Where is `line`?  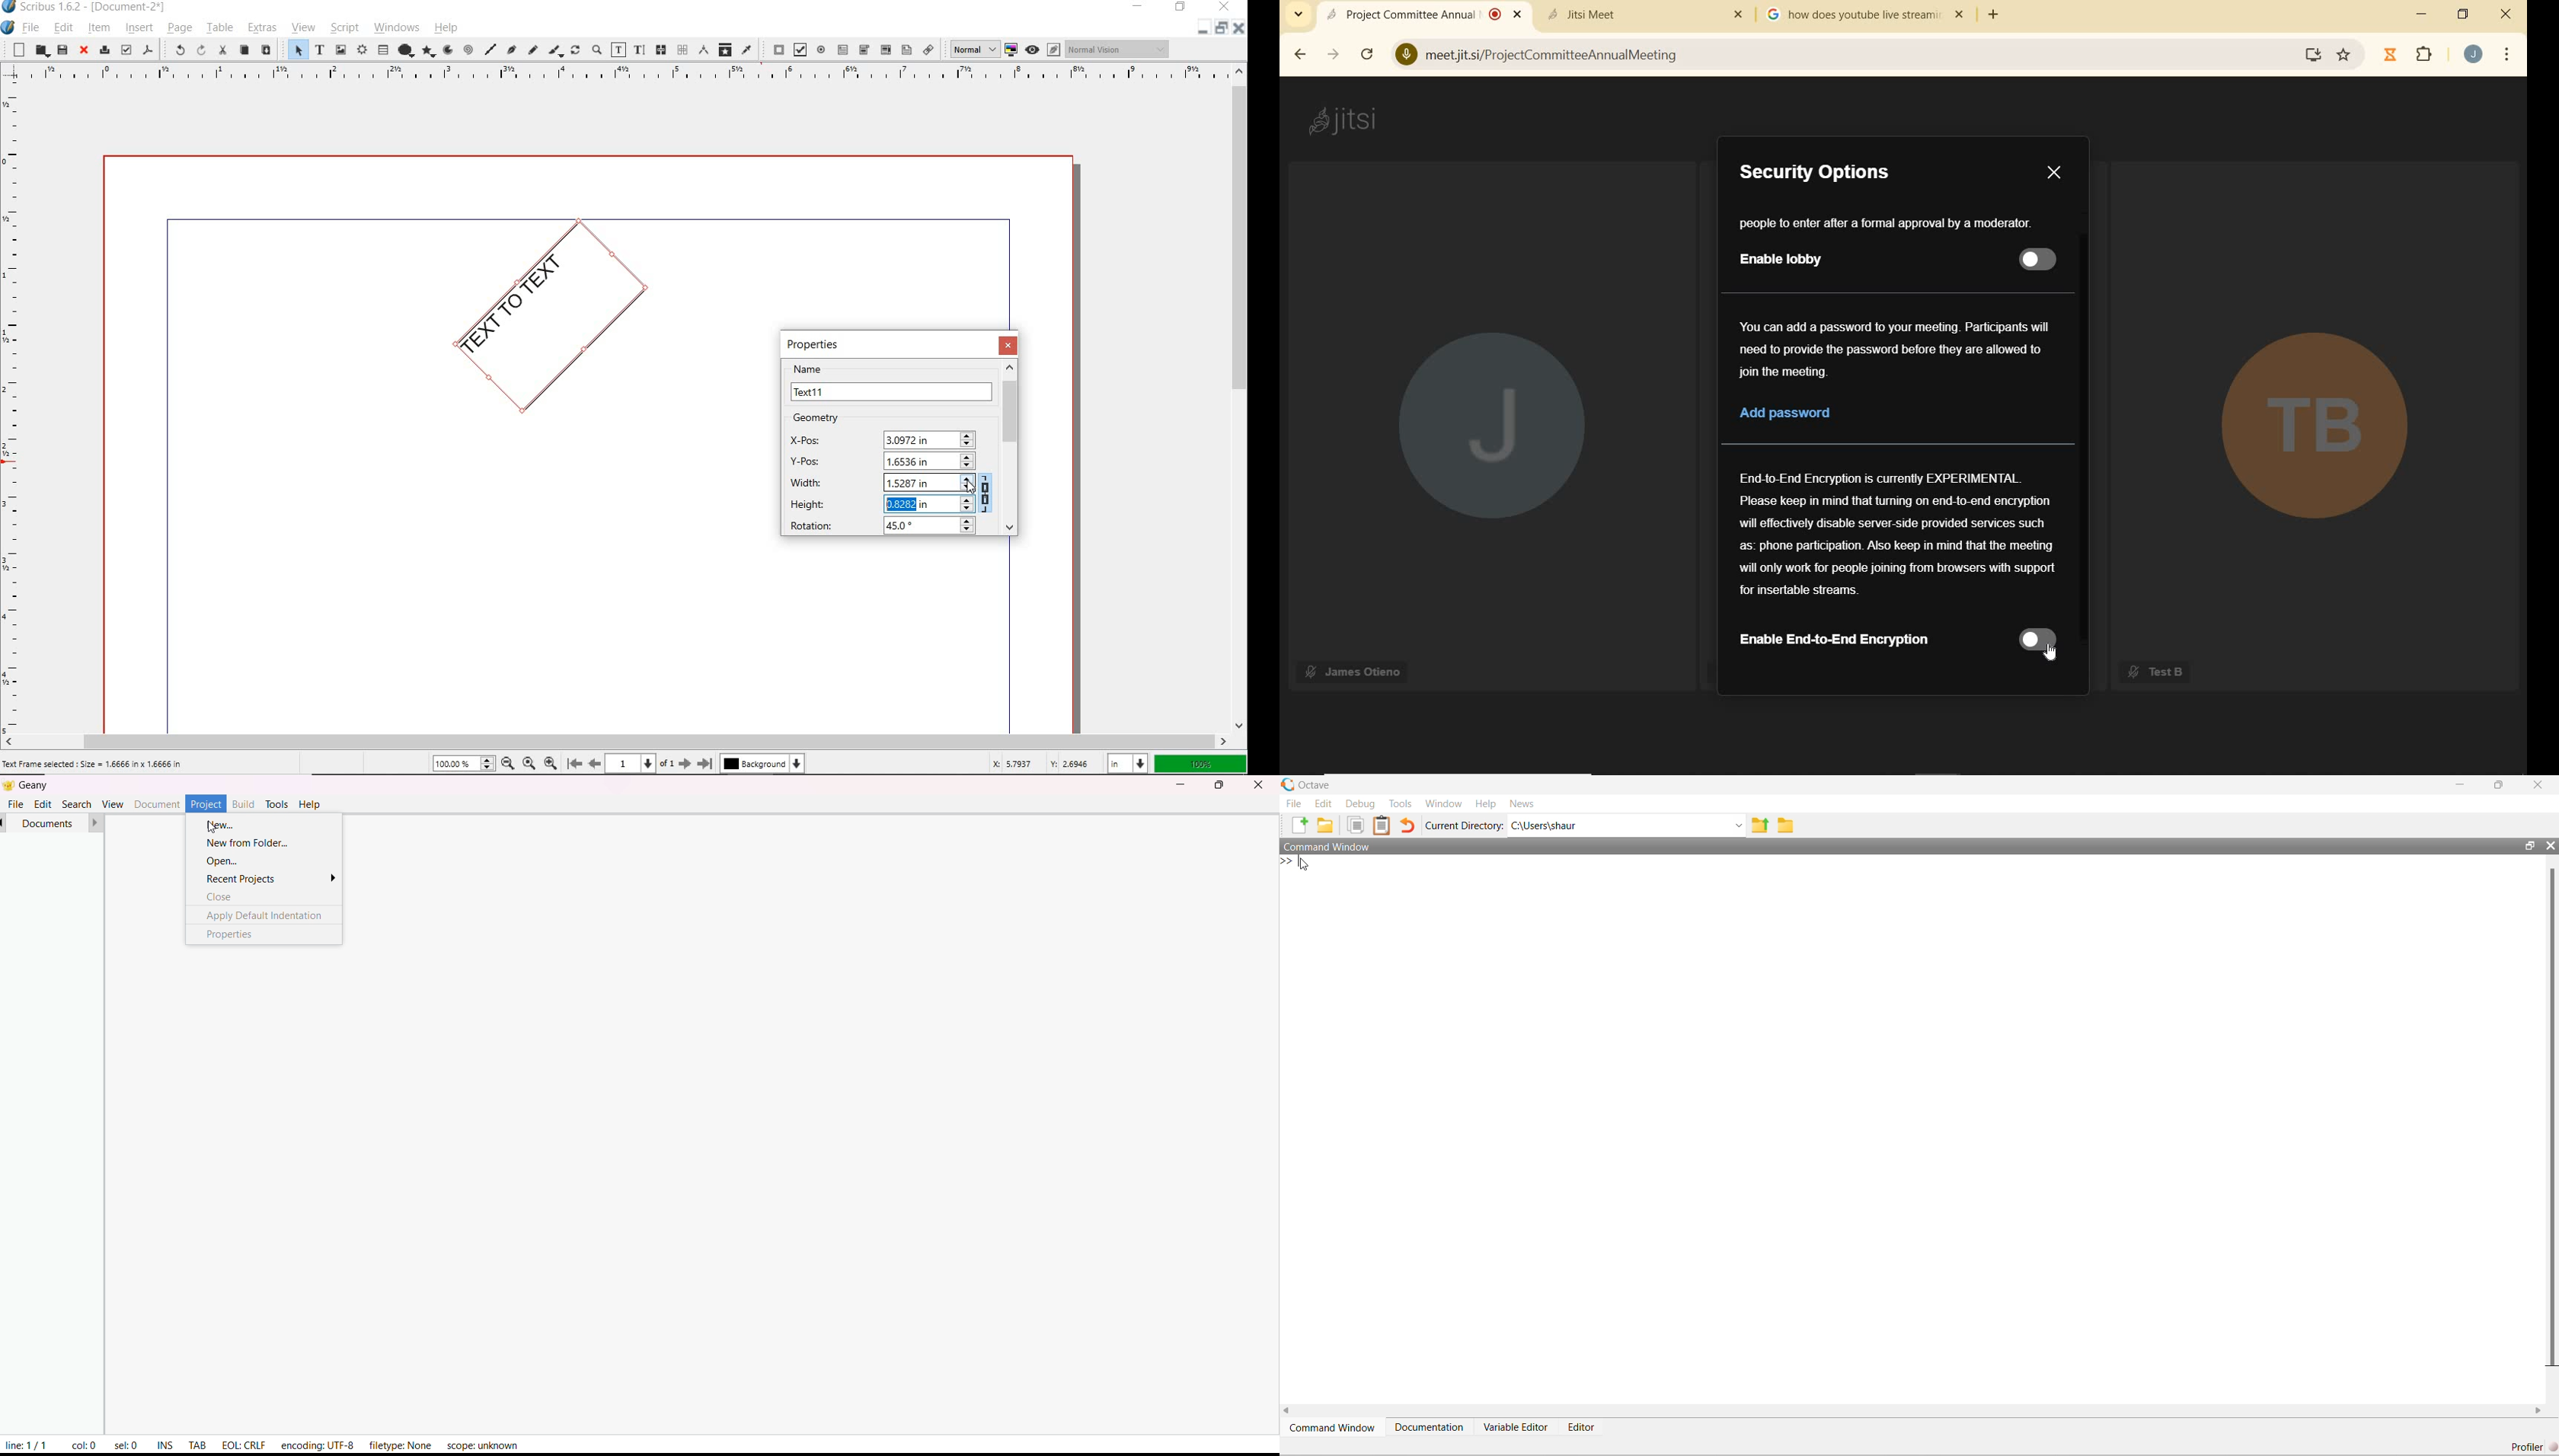
line is located at coordinates (489, 51).